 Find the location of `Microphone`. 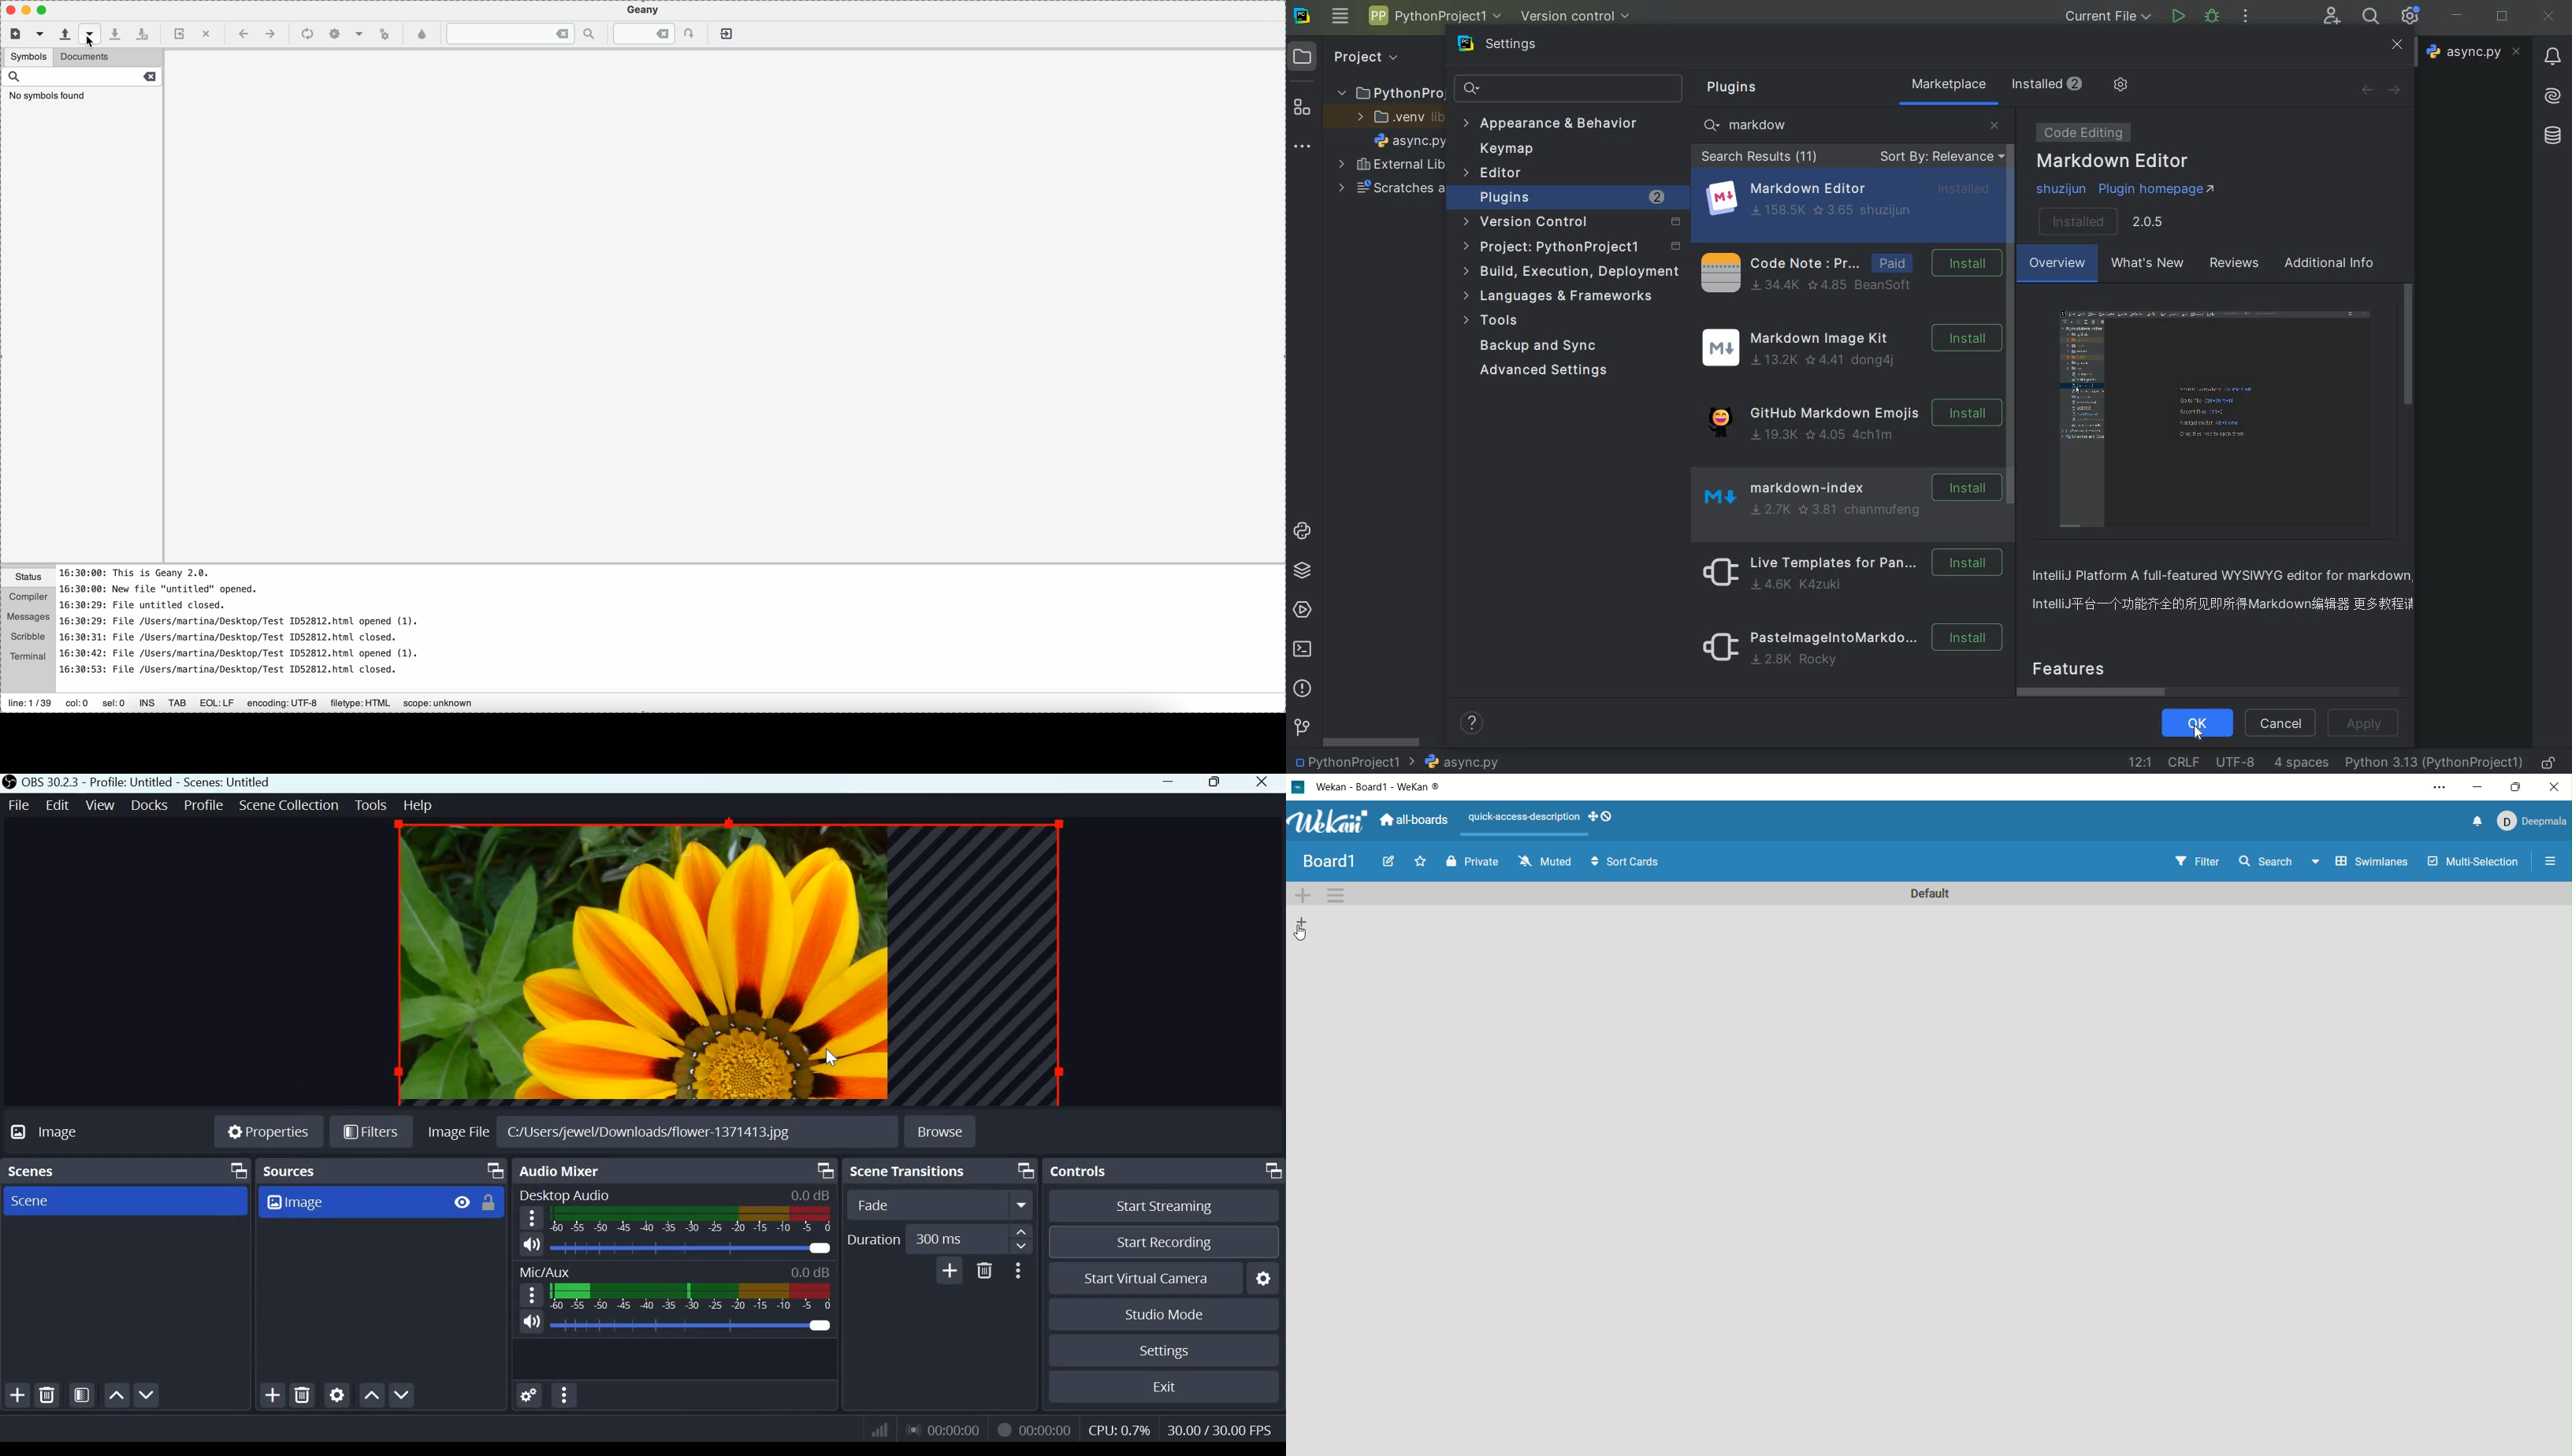

Microphone is located at coordinates (532, 1322).